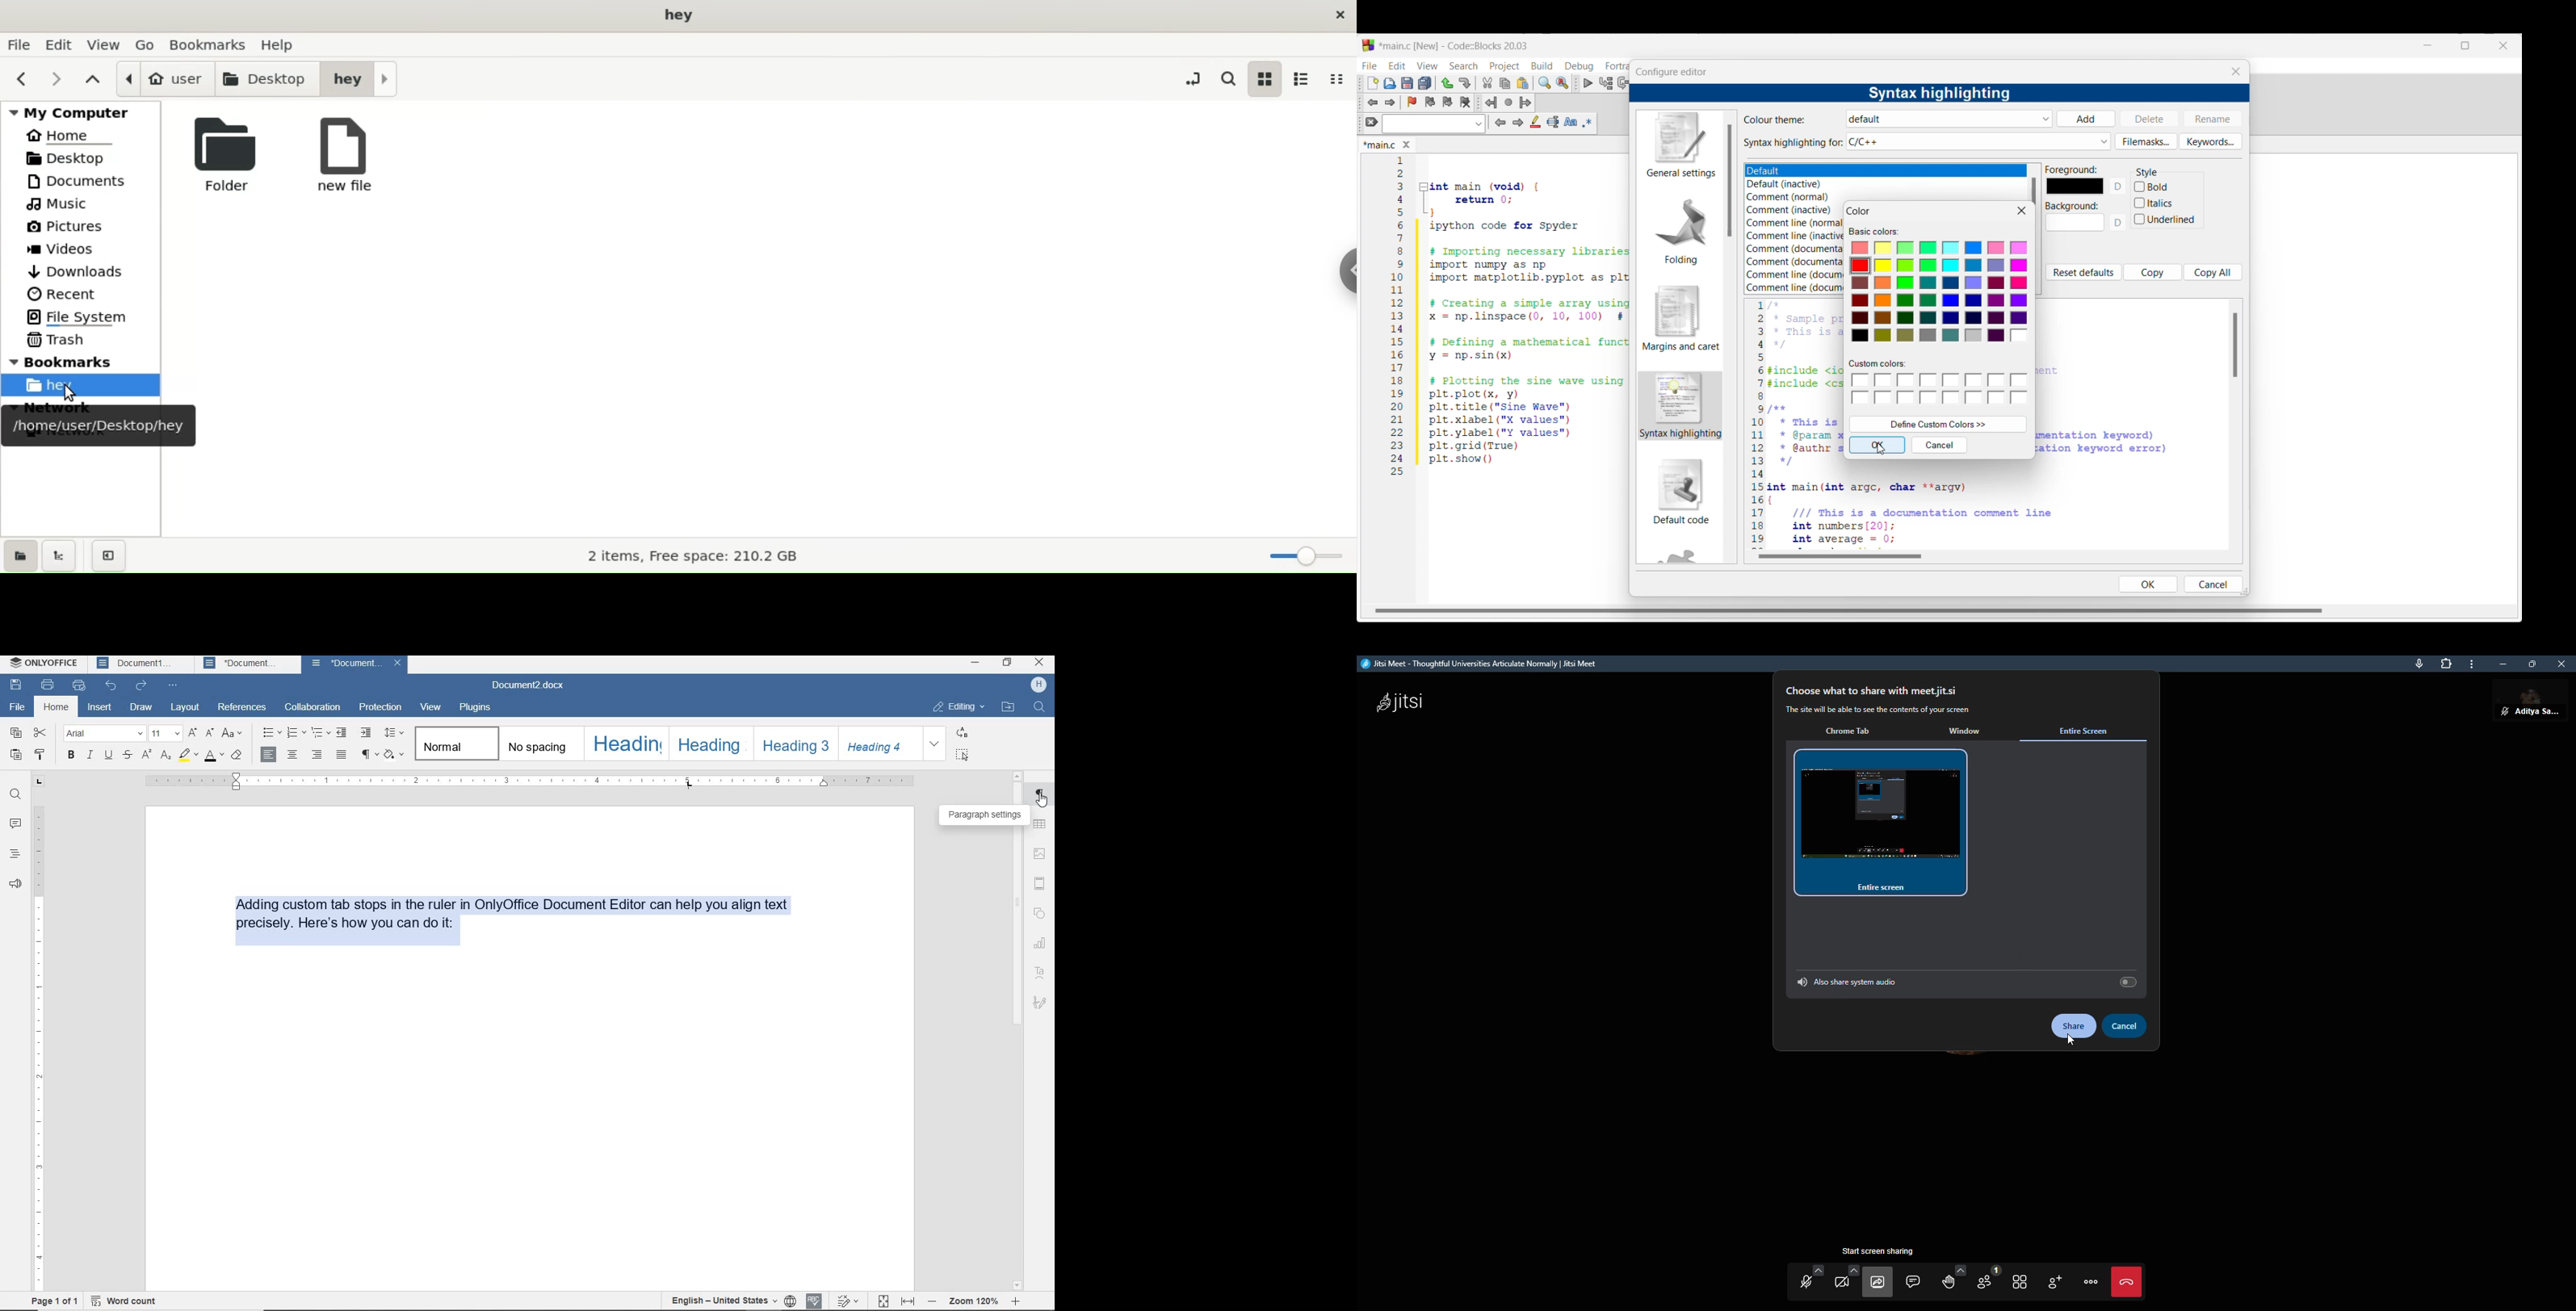 The height and width of the screenshot is (1316, 2576). Describe the element at coordinates (72, 756) in the screenshot. I see `bold` at that location.